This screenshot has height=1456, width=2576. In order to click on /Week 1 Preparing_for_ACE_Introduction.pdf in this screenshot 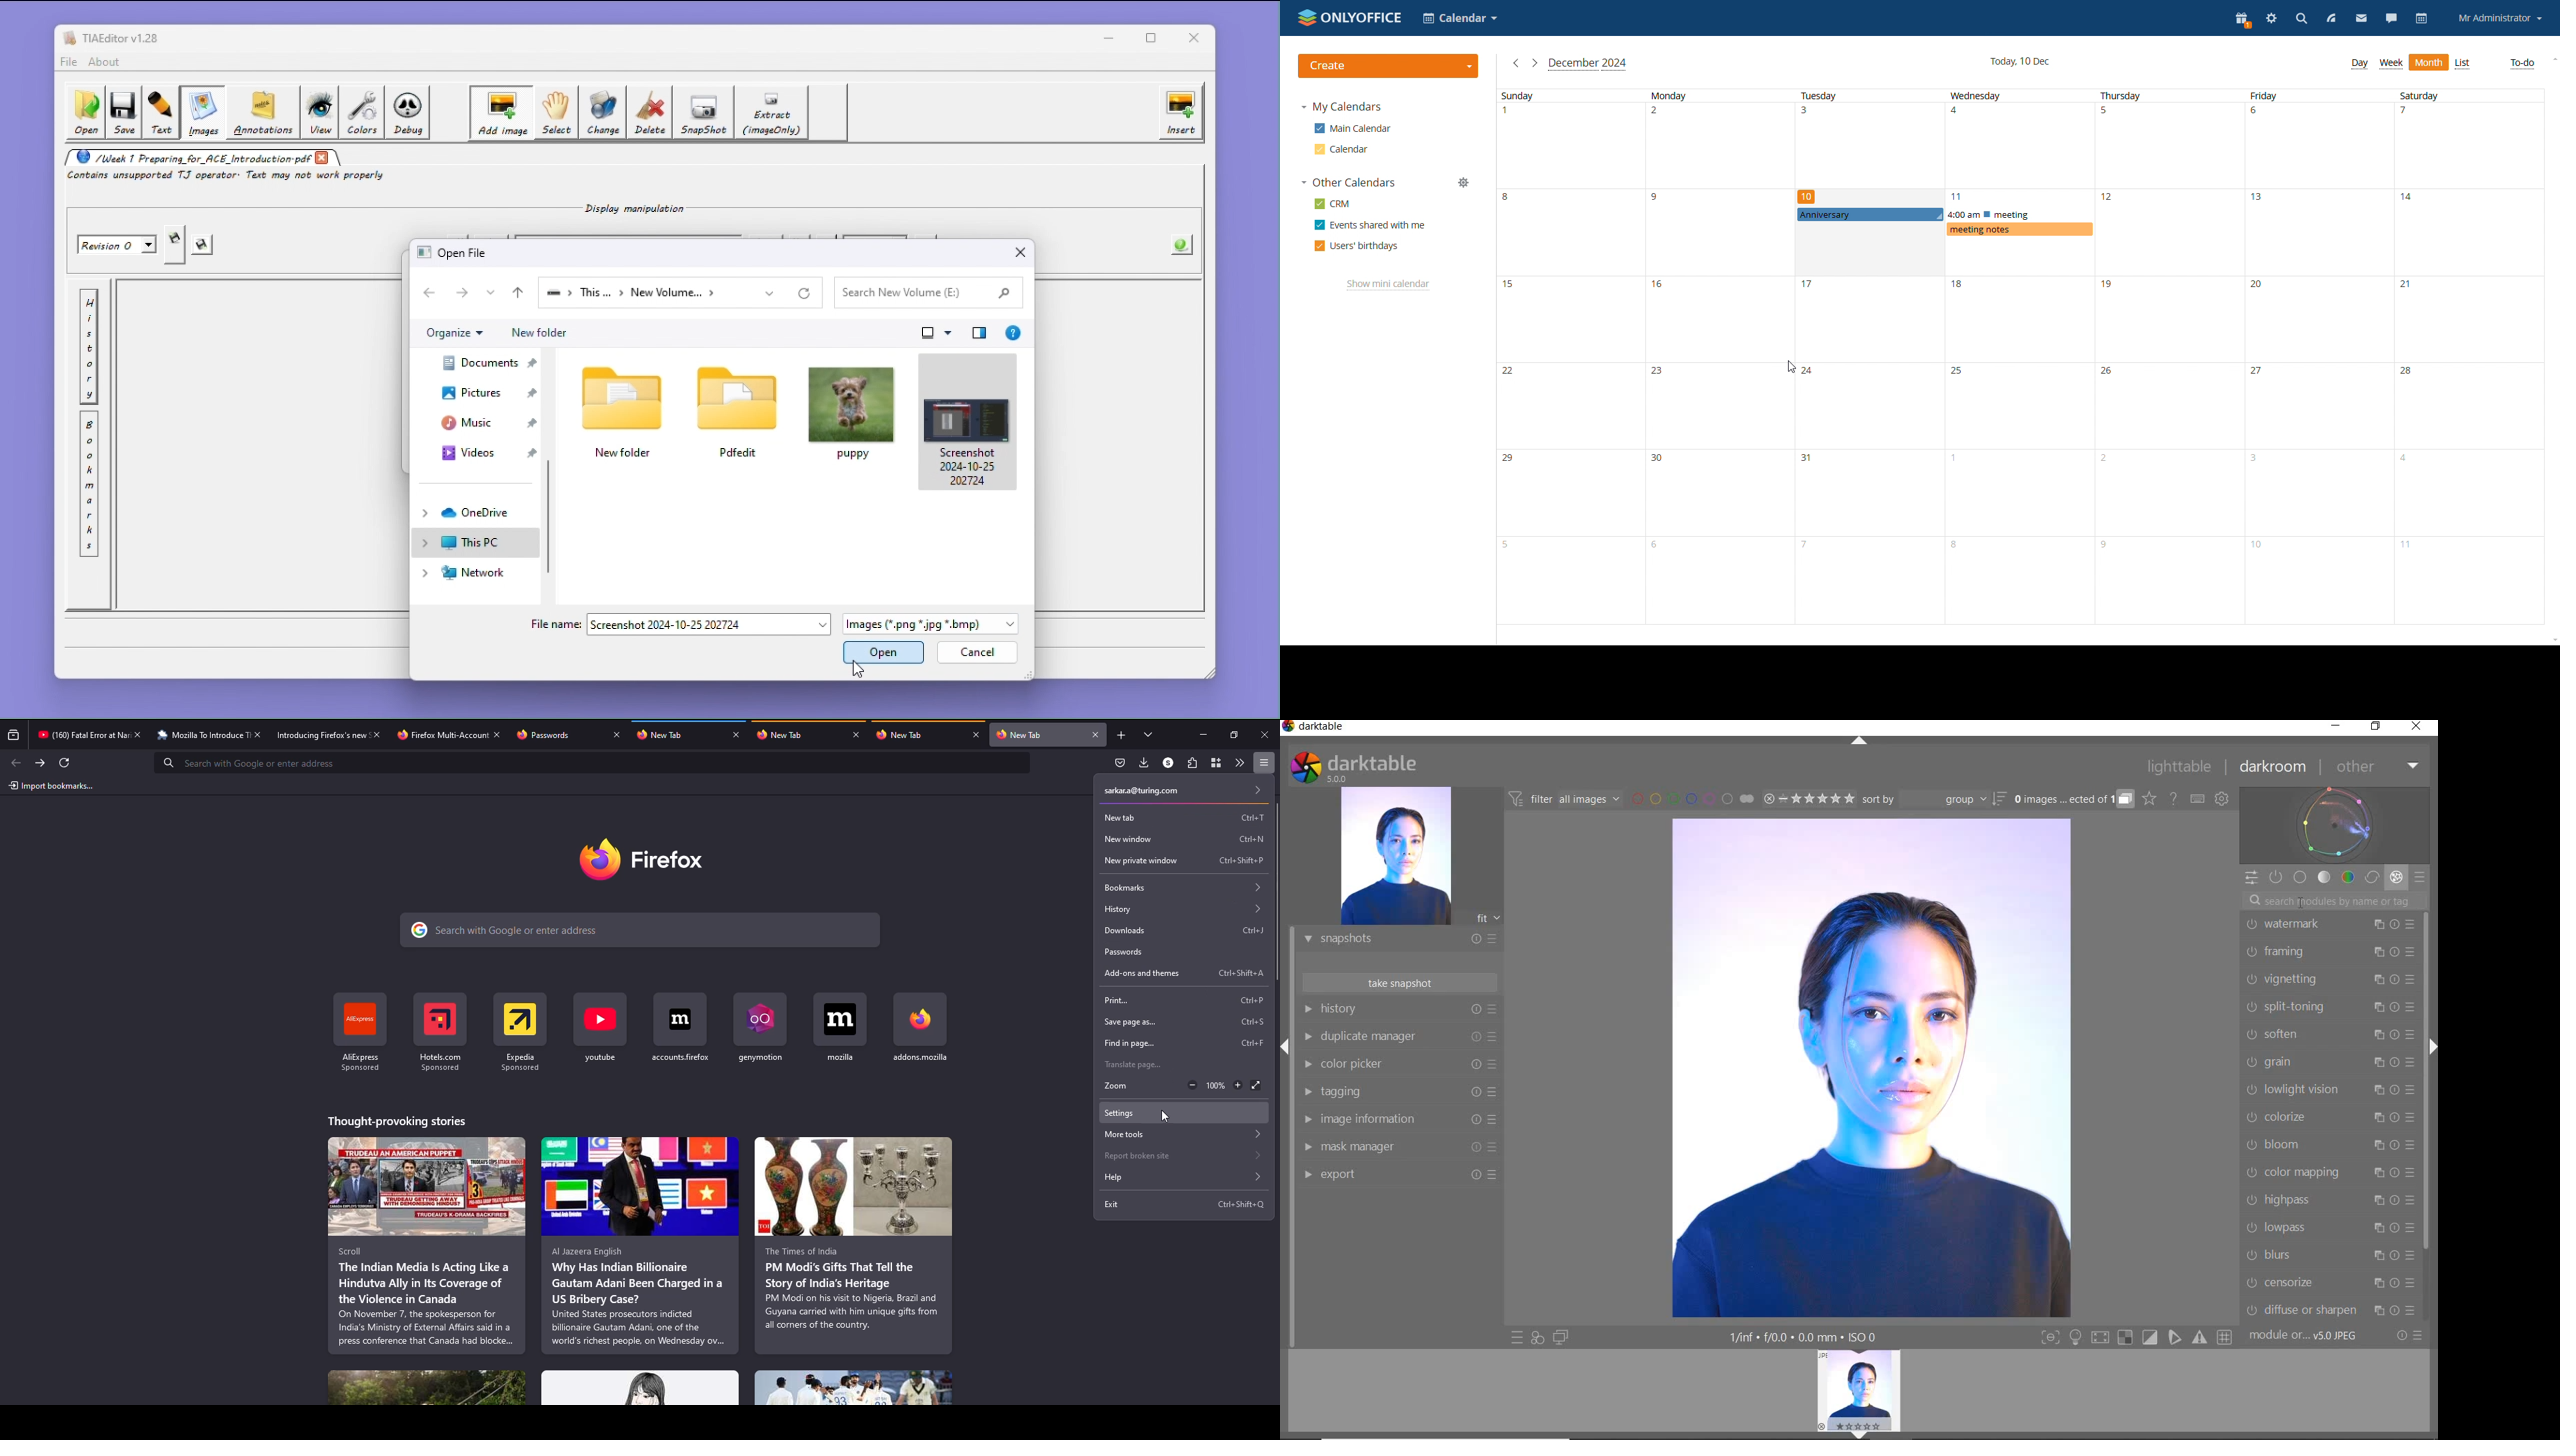, I will do `click(188, 157)`.